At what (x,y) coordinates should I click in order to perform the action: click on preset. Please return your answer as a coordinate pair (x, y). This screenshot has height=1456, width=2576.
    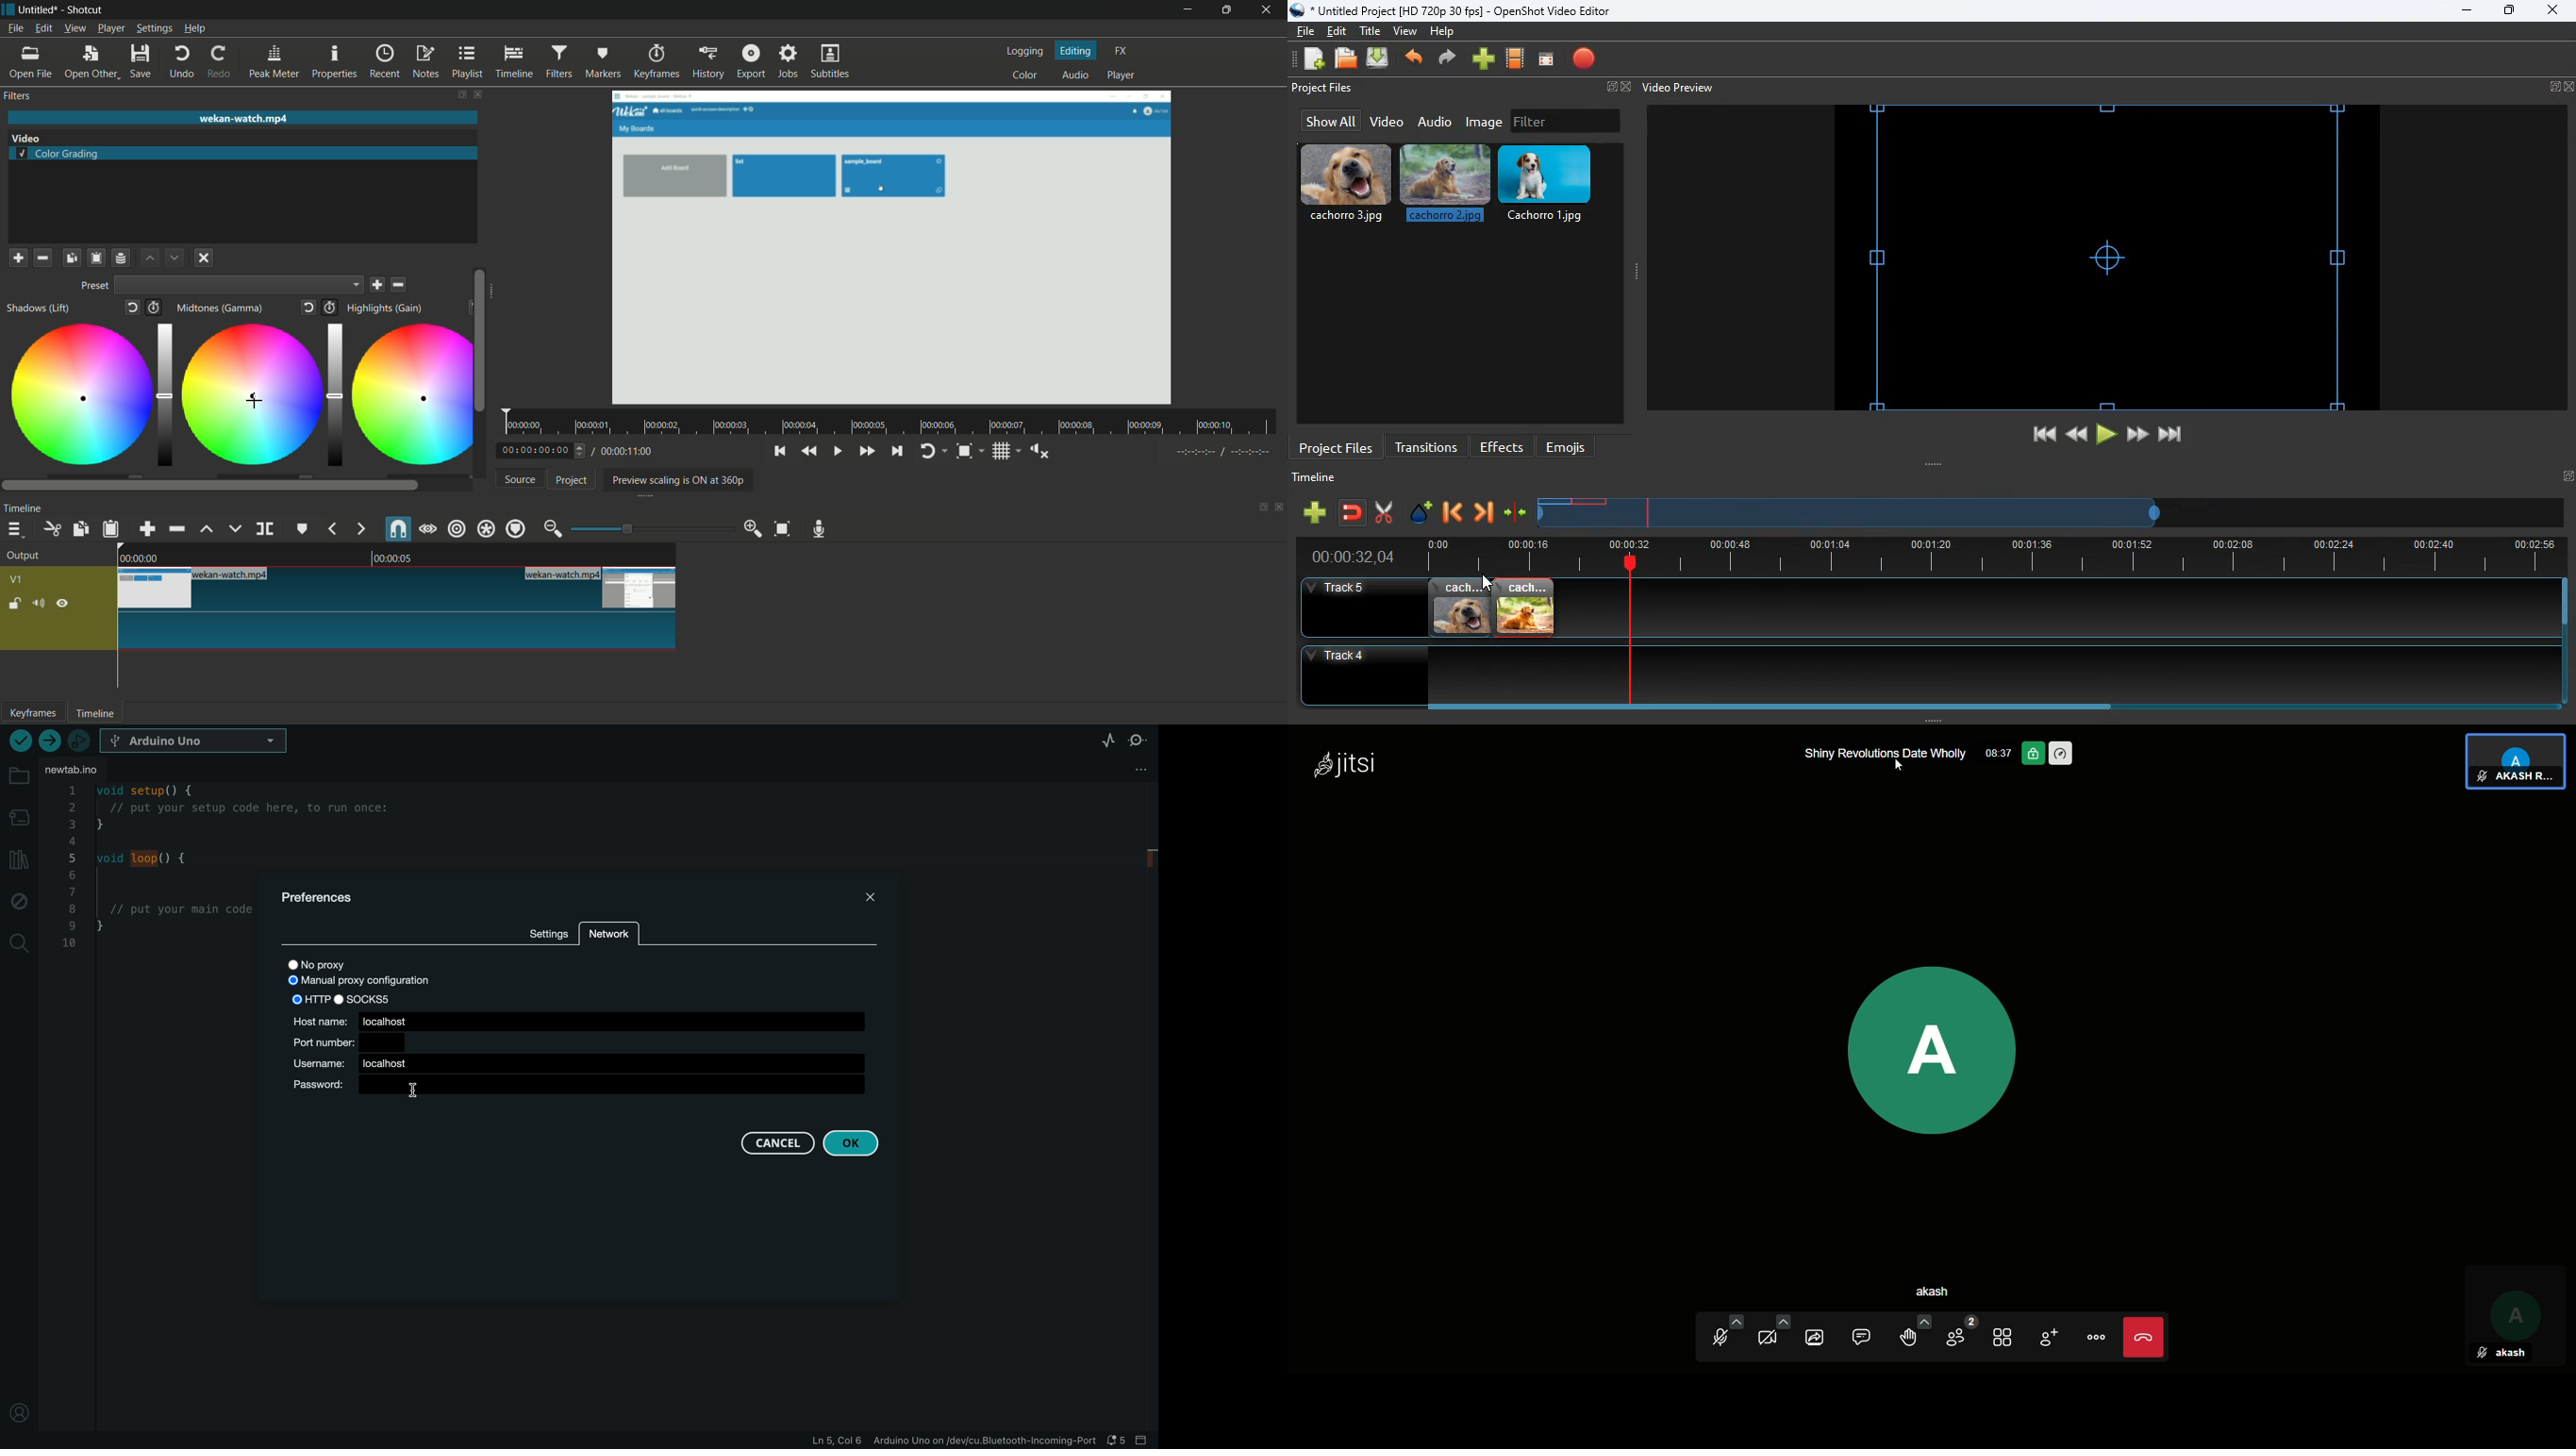
    Looking at the image, I should click on (95, 285).